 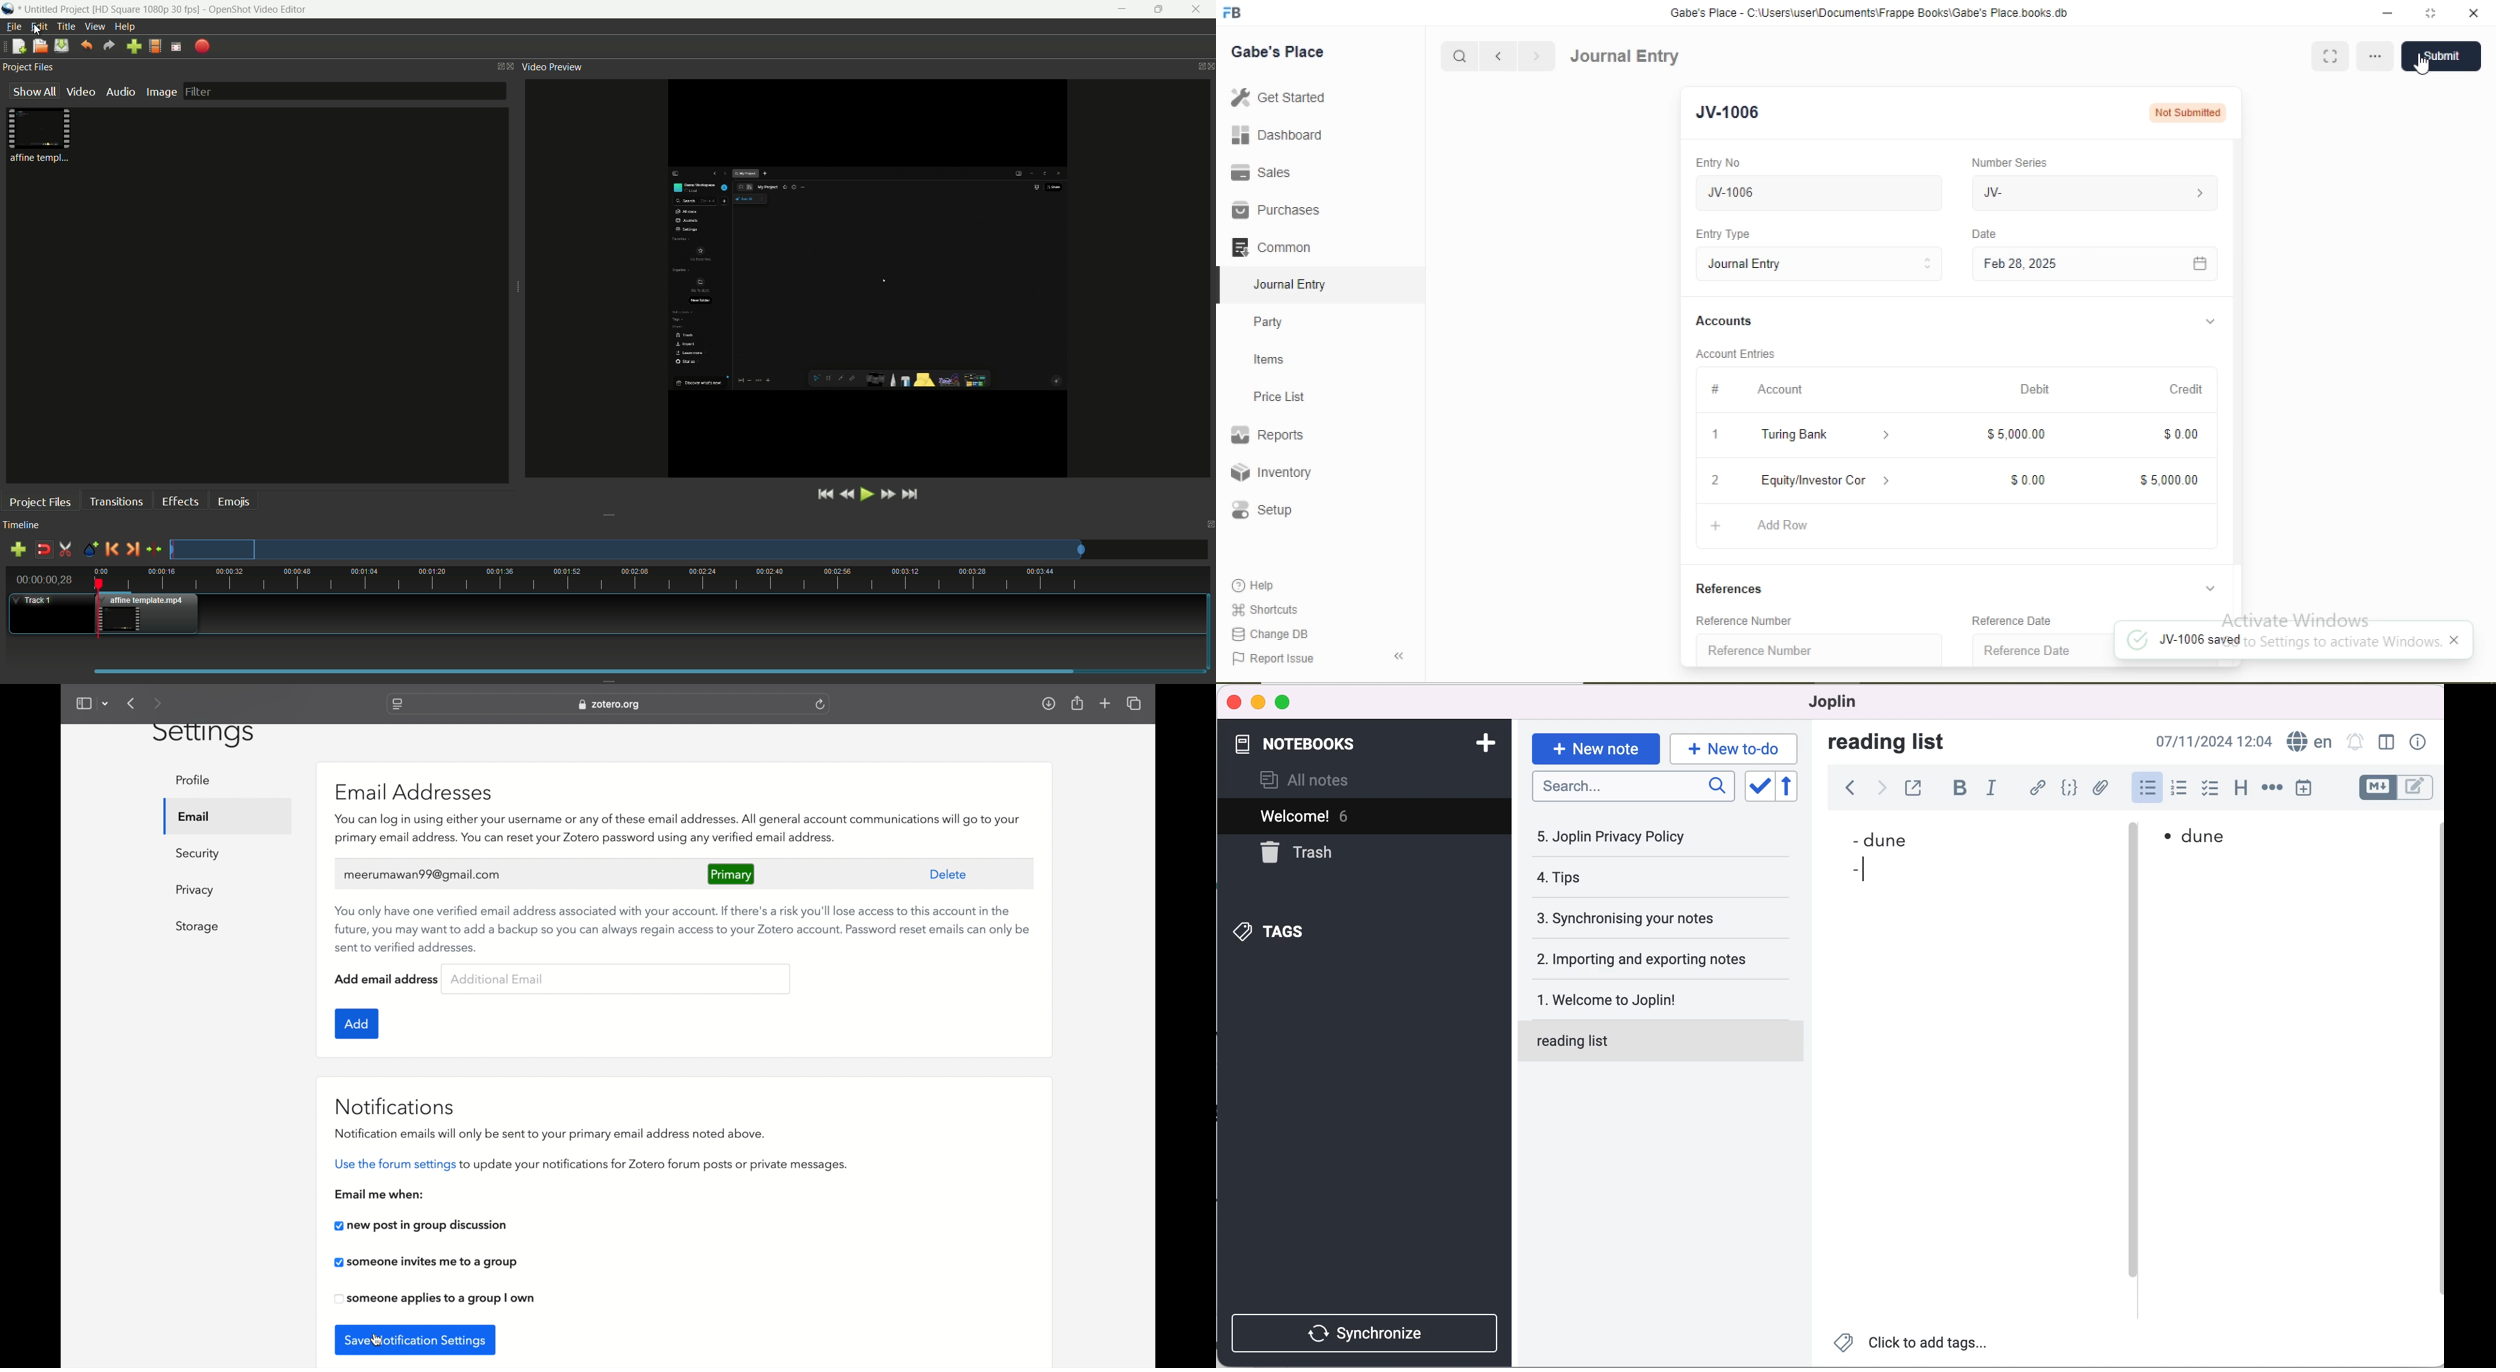 I want to click on checkbox, so click(x=436, y=1299).